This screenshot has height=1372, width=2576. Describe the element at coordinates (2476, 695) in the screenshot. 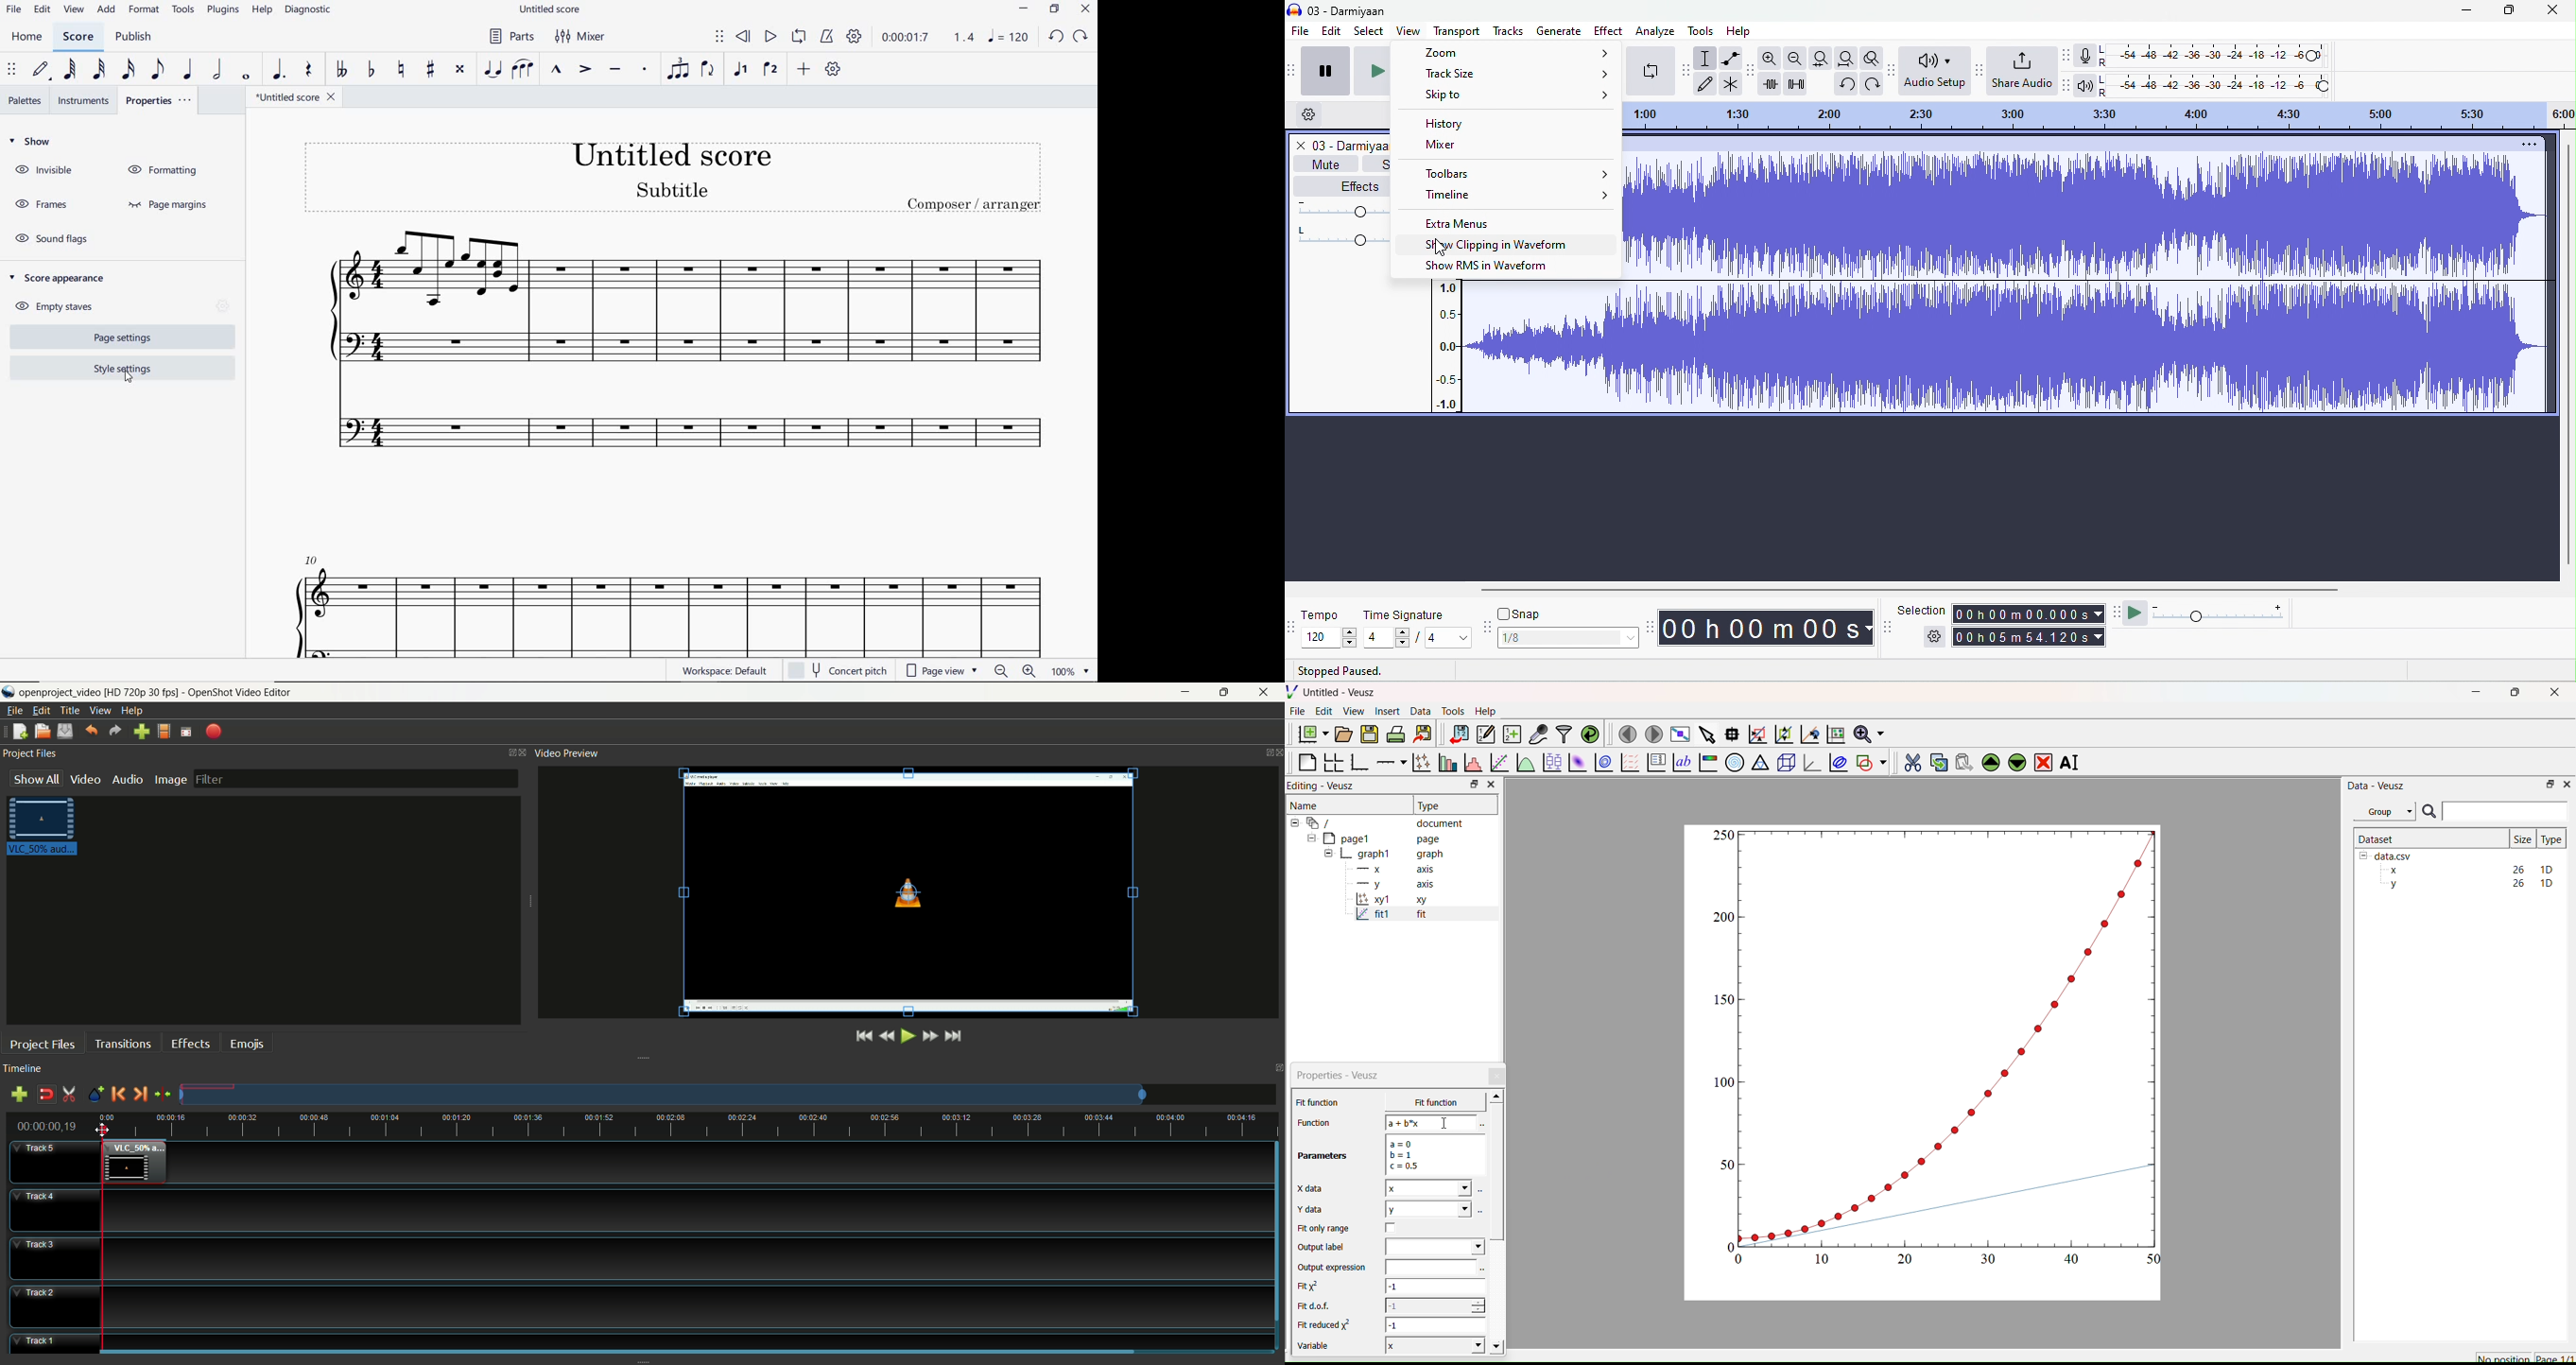

I see `Minimize` at that location.